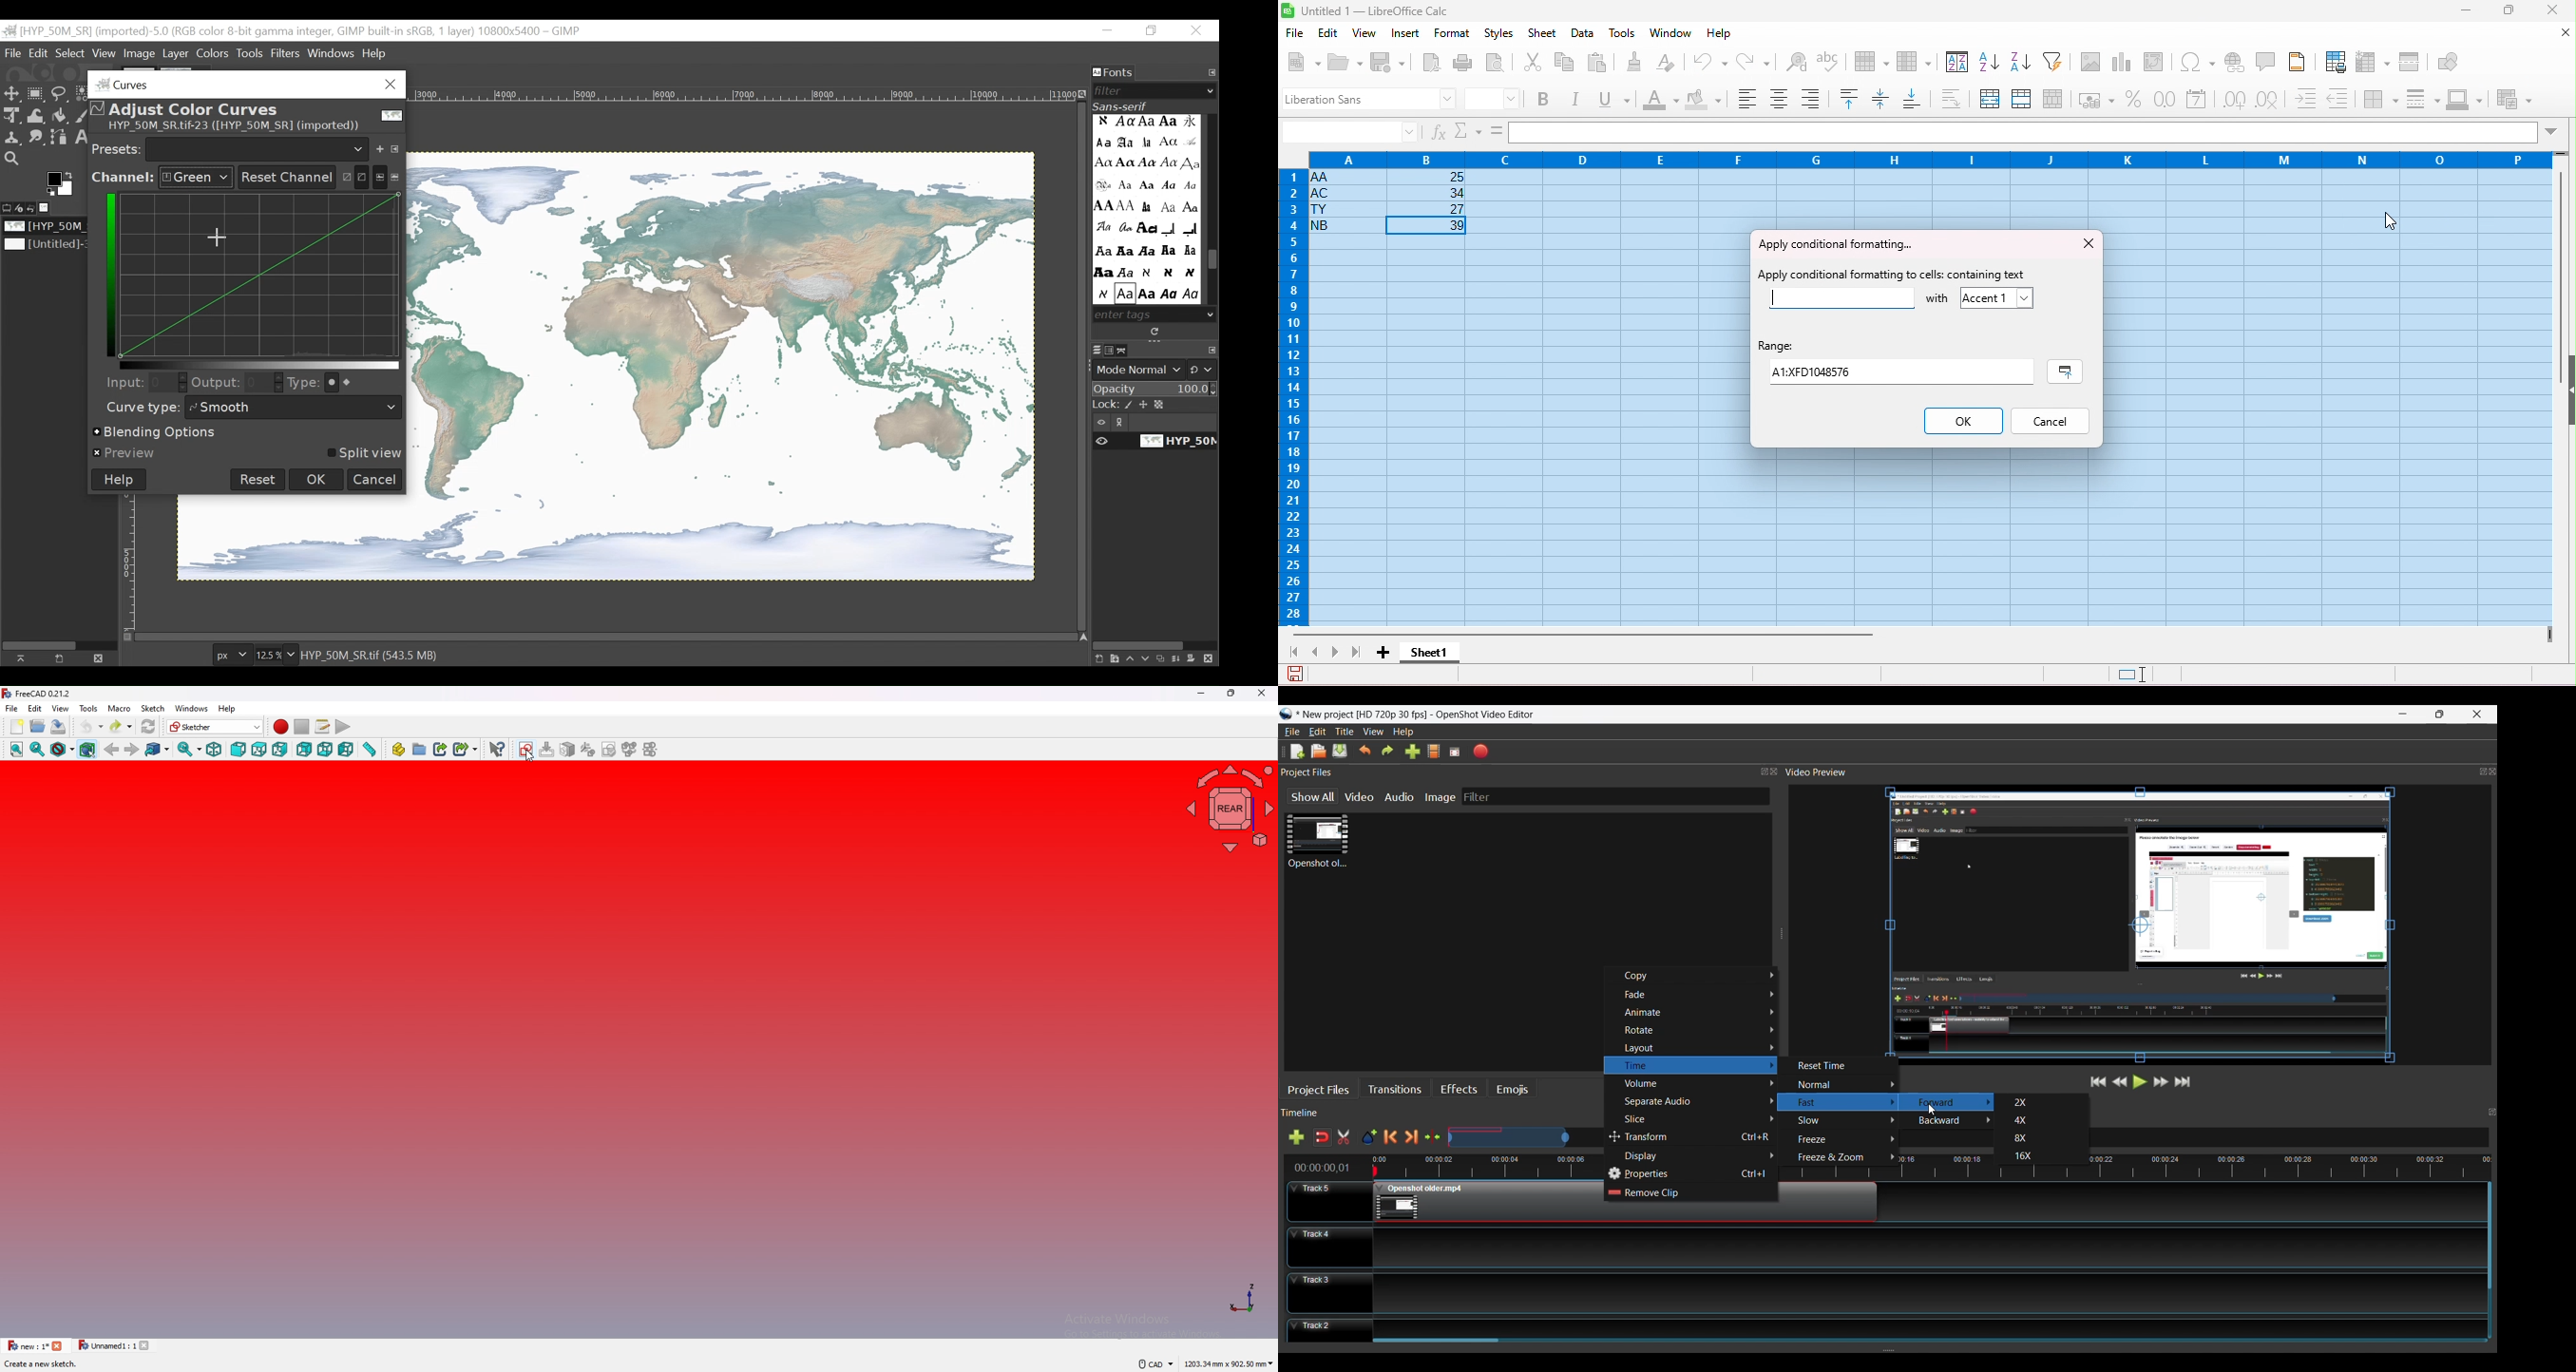  Describe the element at coordinates (2507, 10) in the screenshot. I see `maximize` at that location.